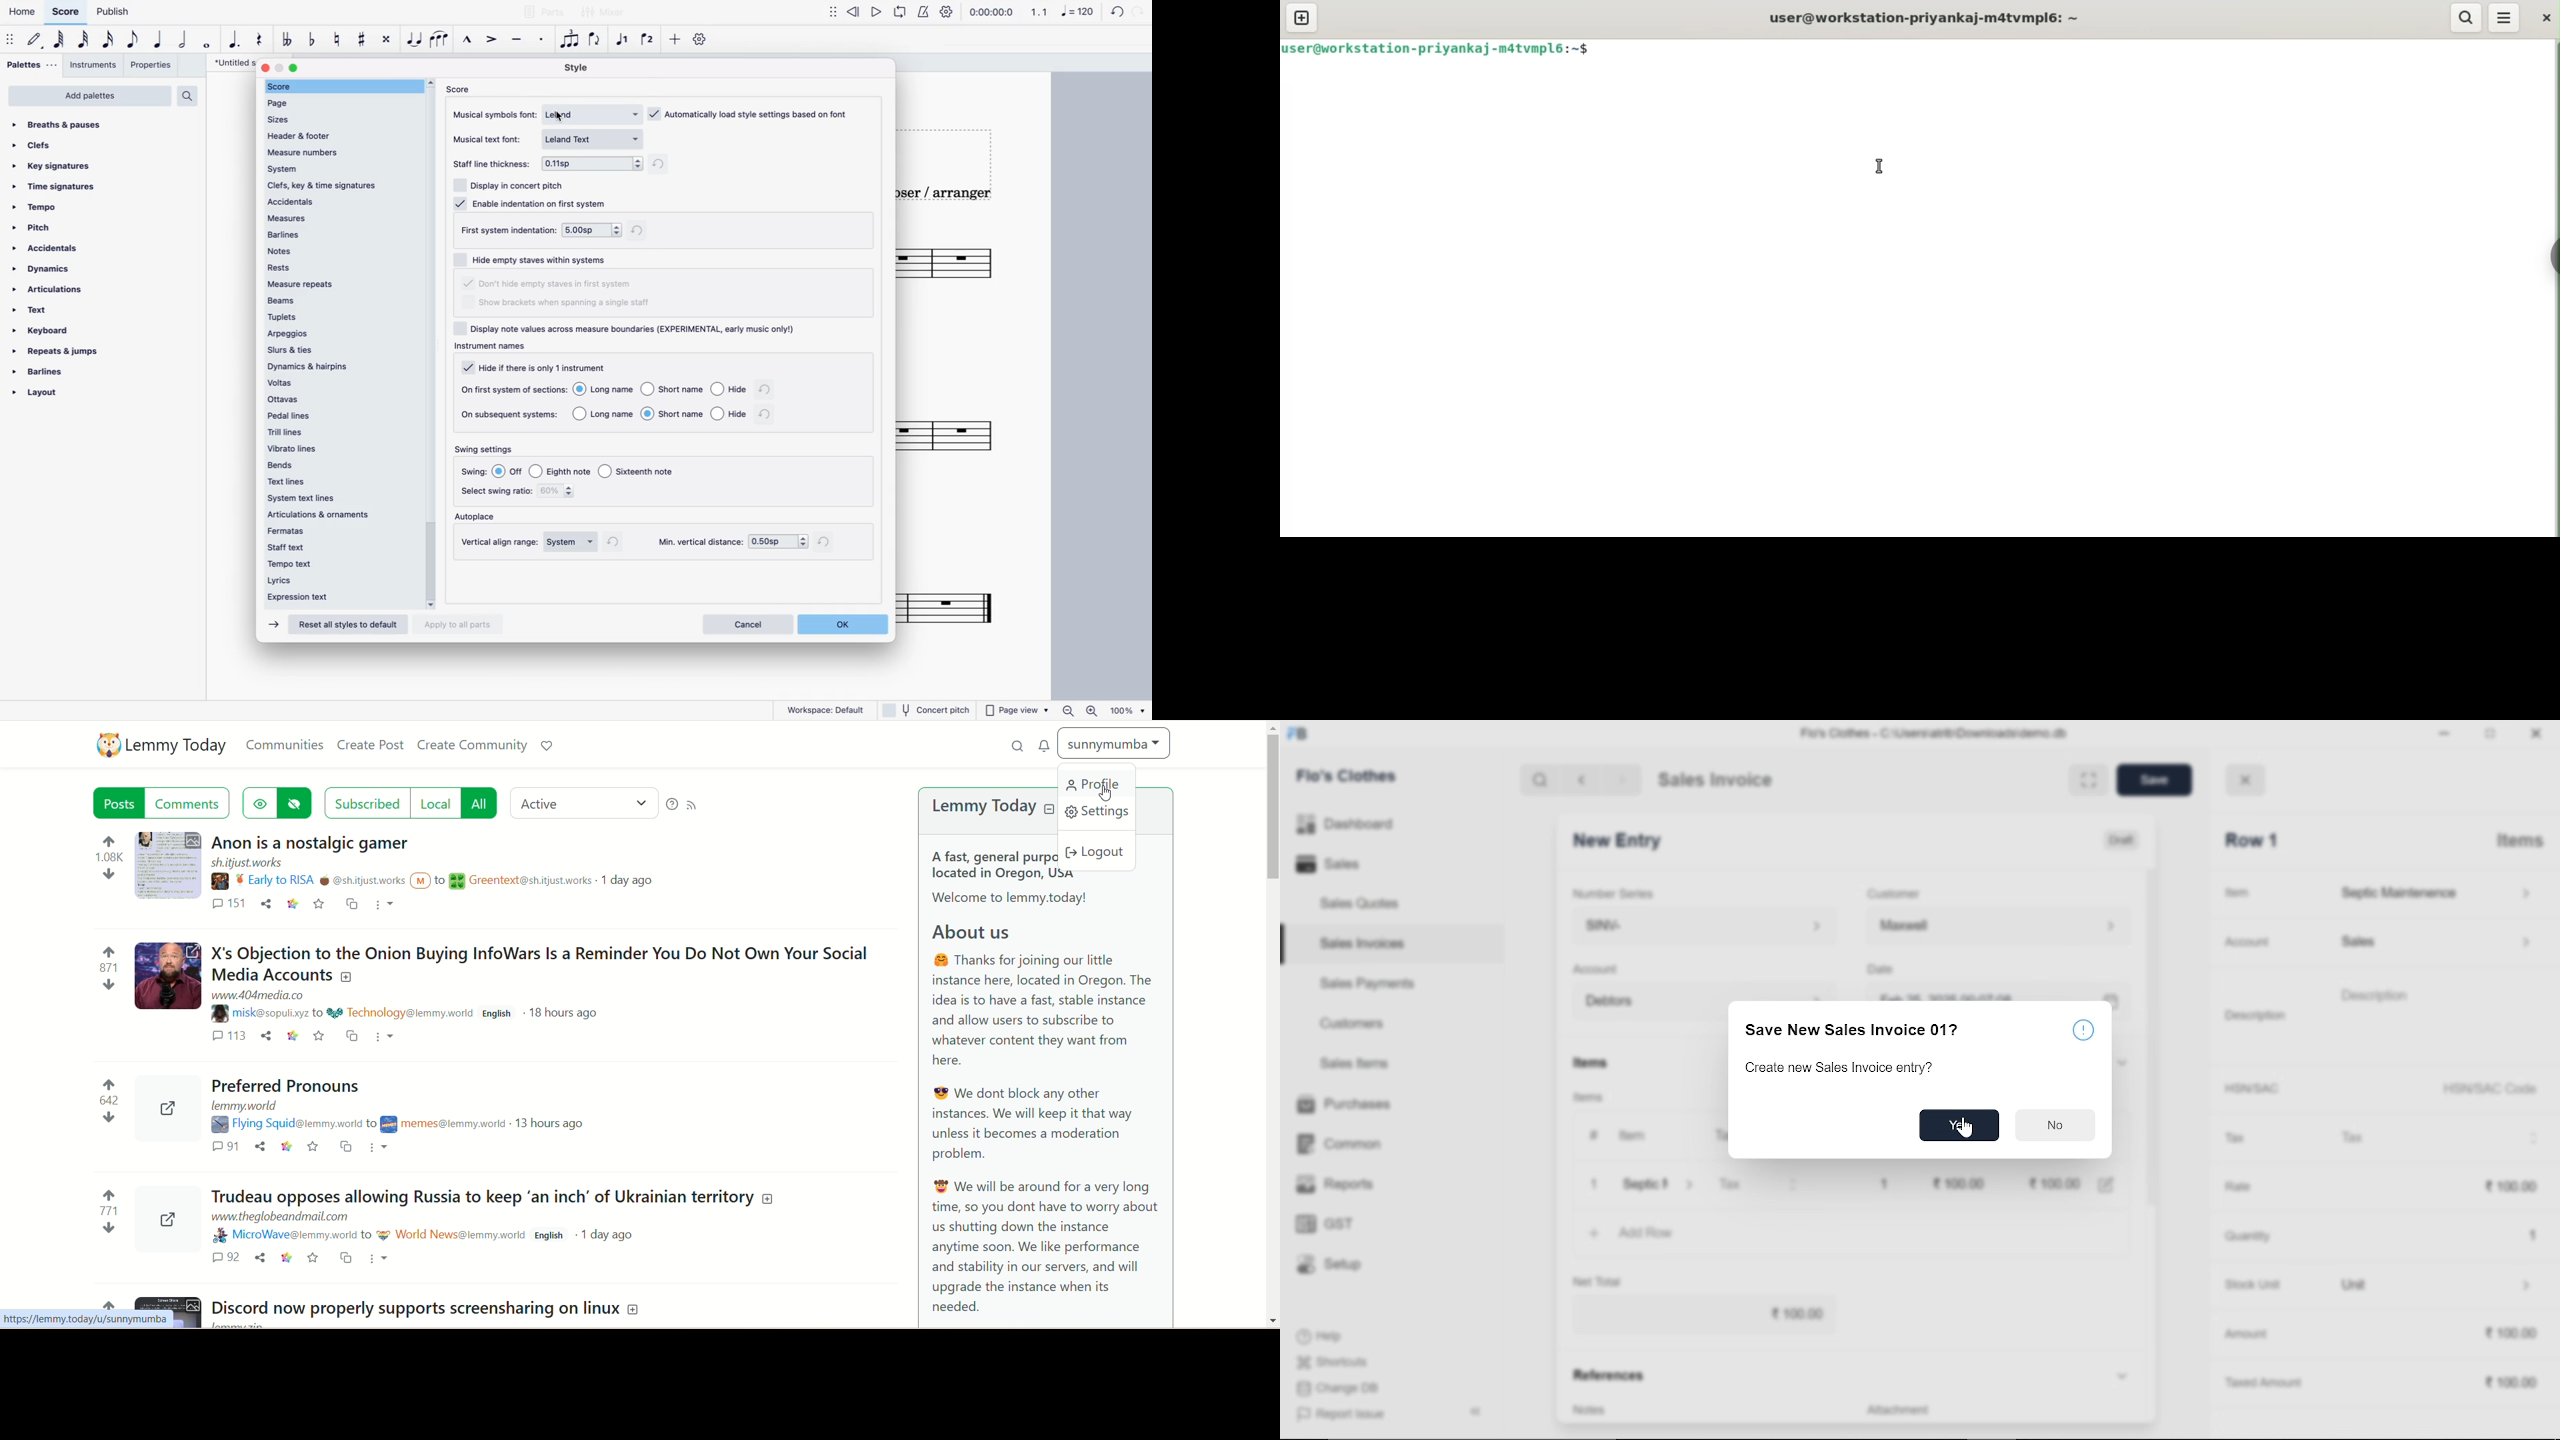 This screenshot has width=2576, height=1456. What do you see at coordinates (1842, 1070) in the screenshot?
I see `Create new Sales Invoice entry?` at bounding box center [1842, 1070].